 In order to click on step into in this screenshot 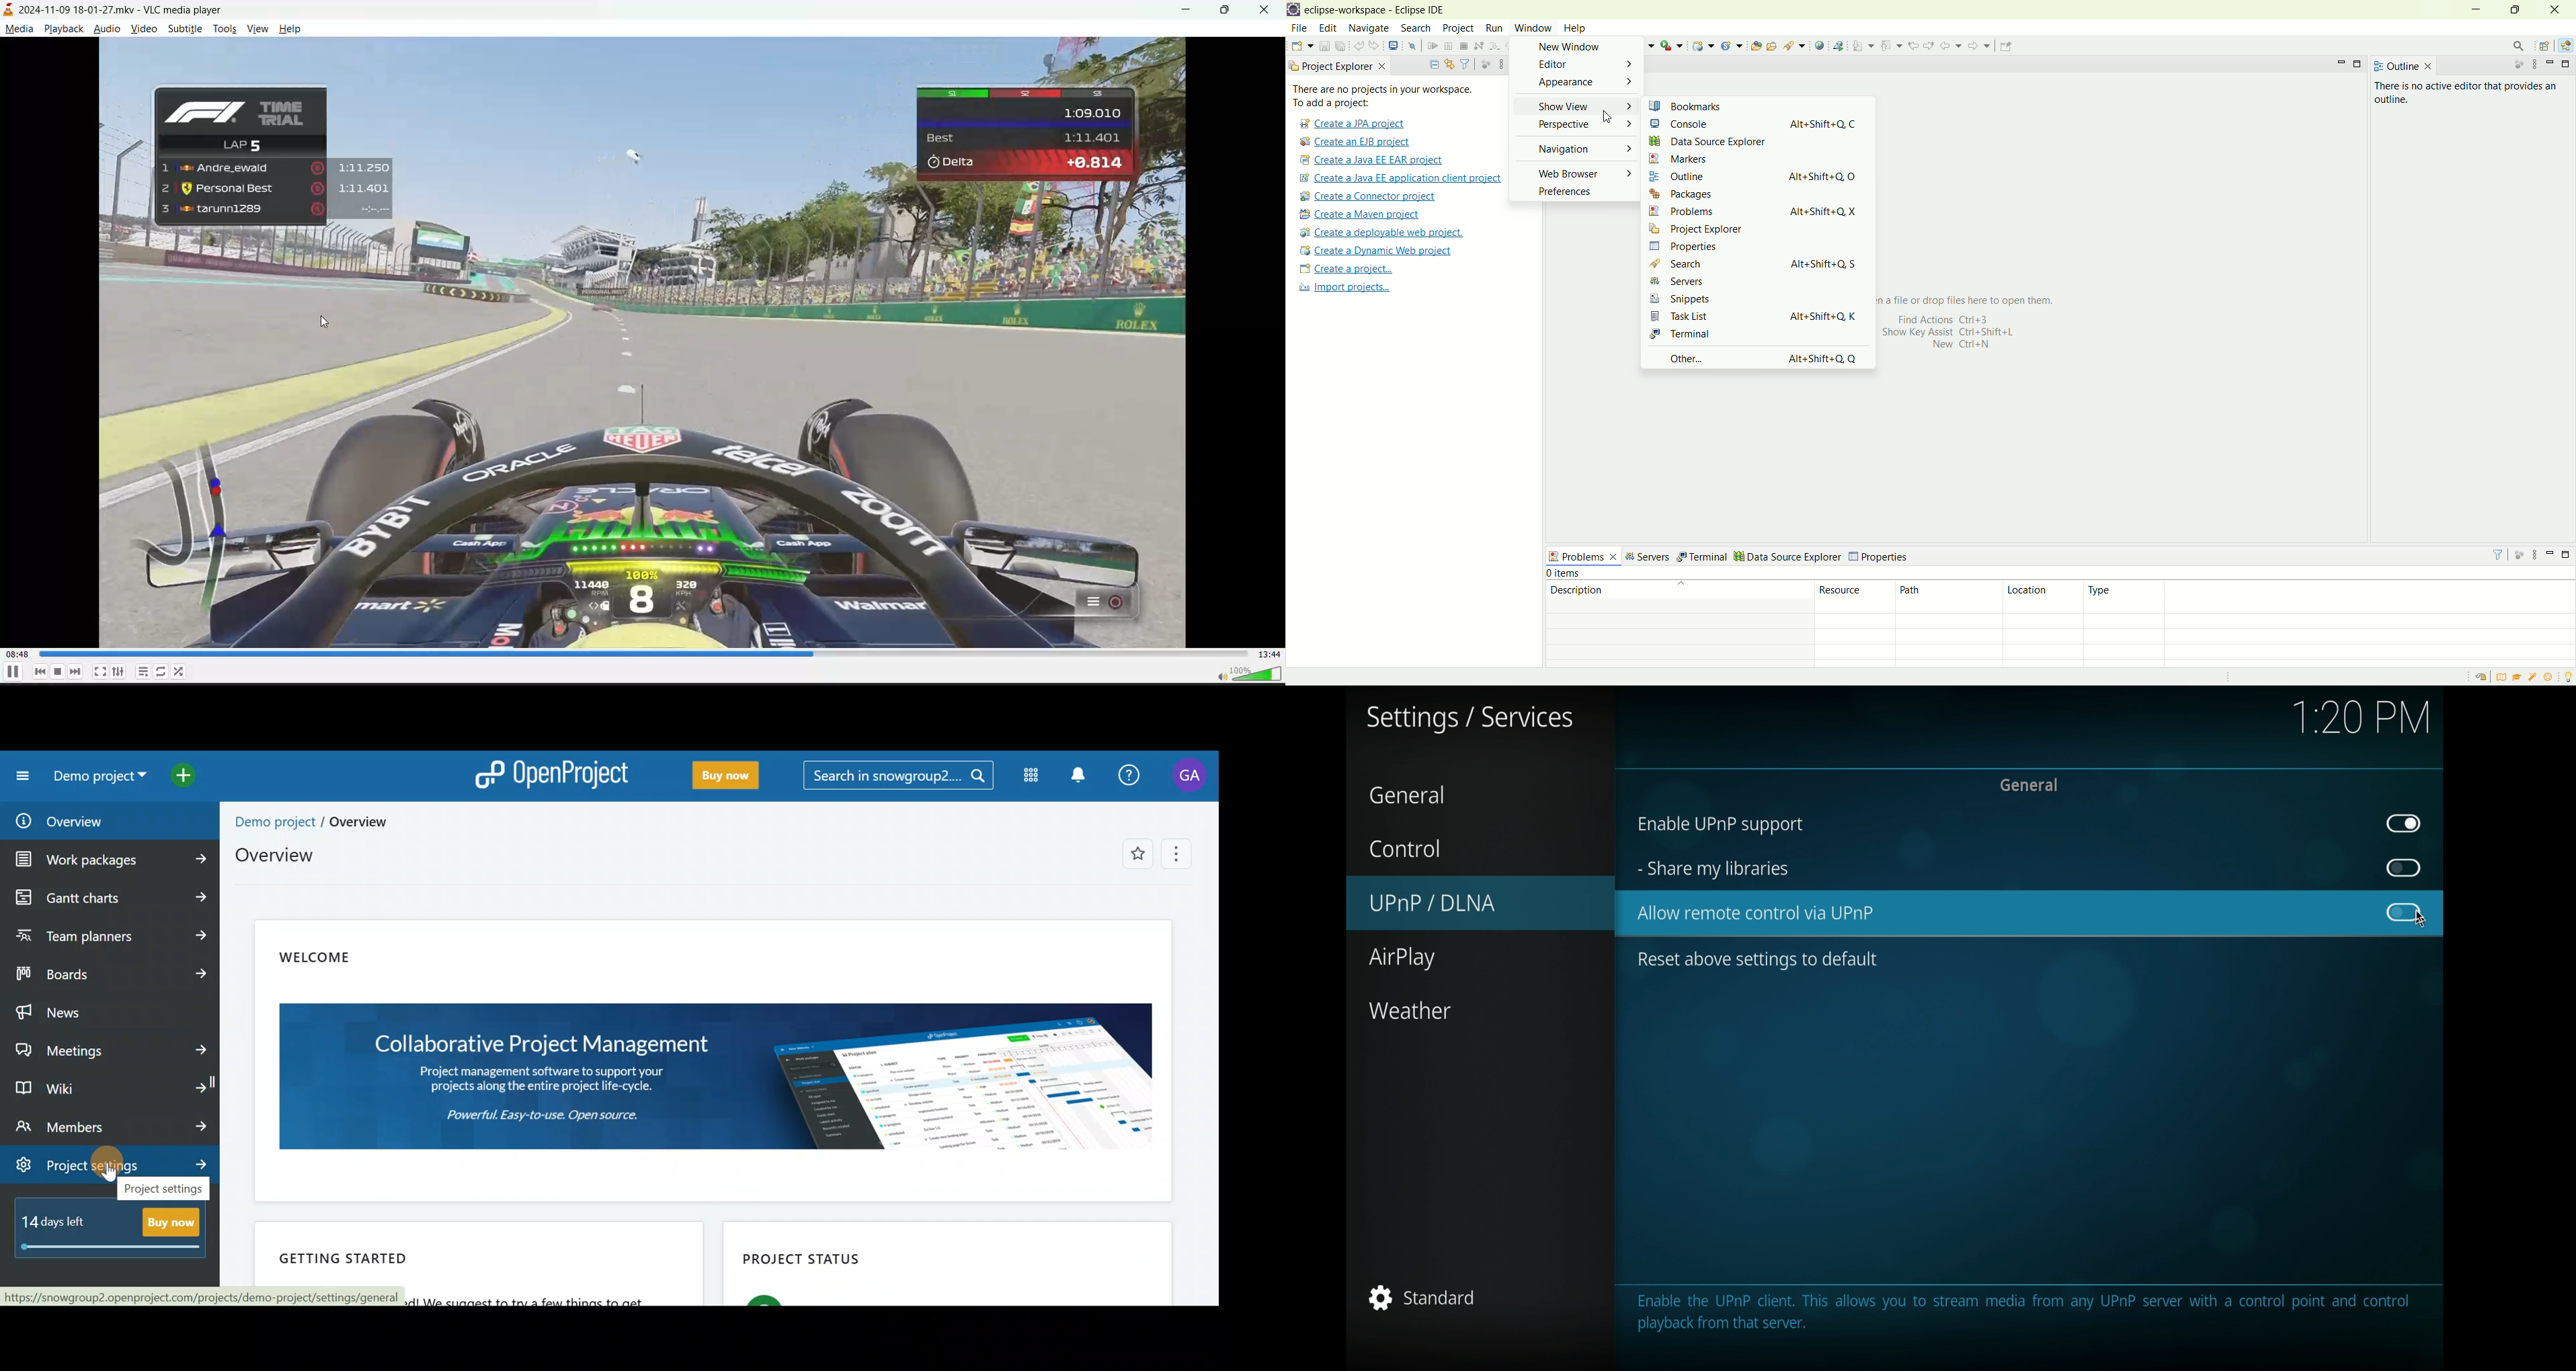, I will do `click(1492, 46)`.